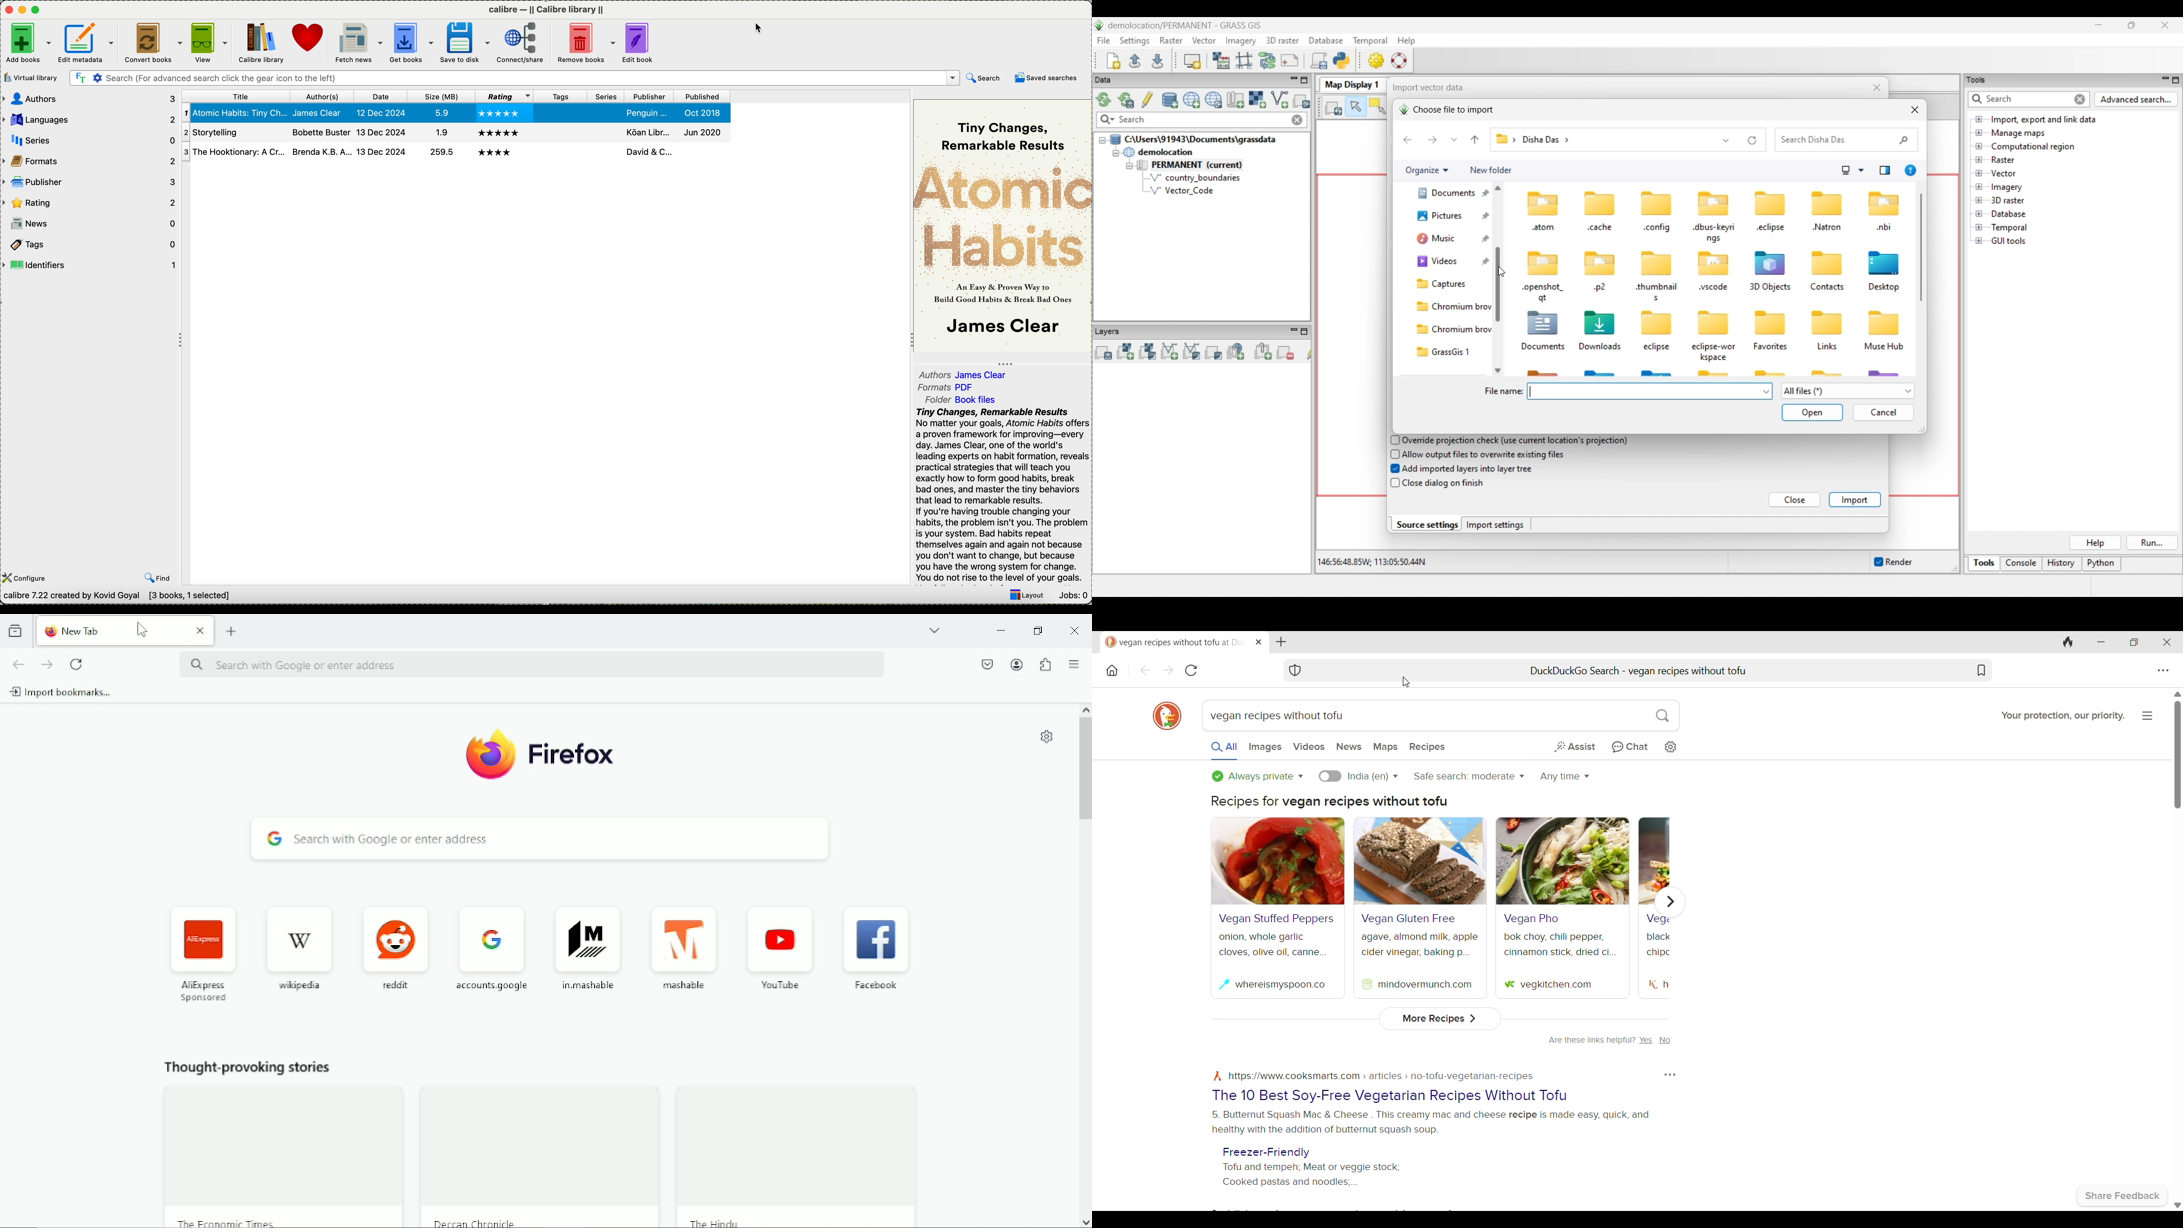 The width and height of the screenshot is (2184, 1232). I want to click on tags, so click(558, 132).